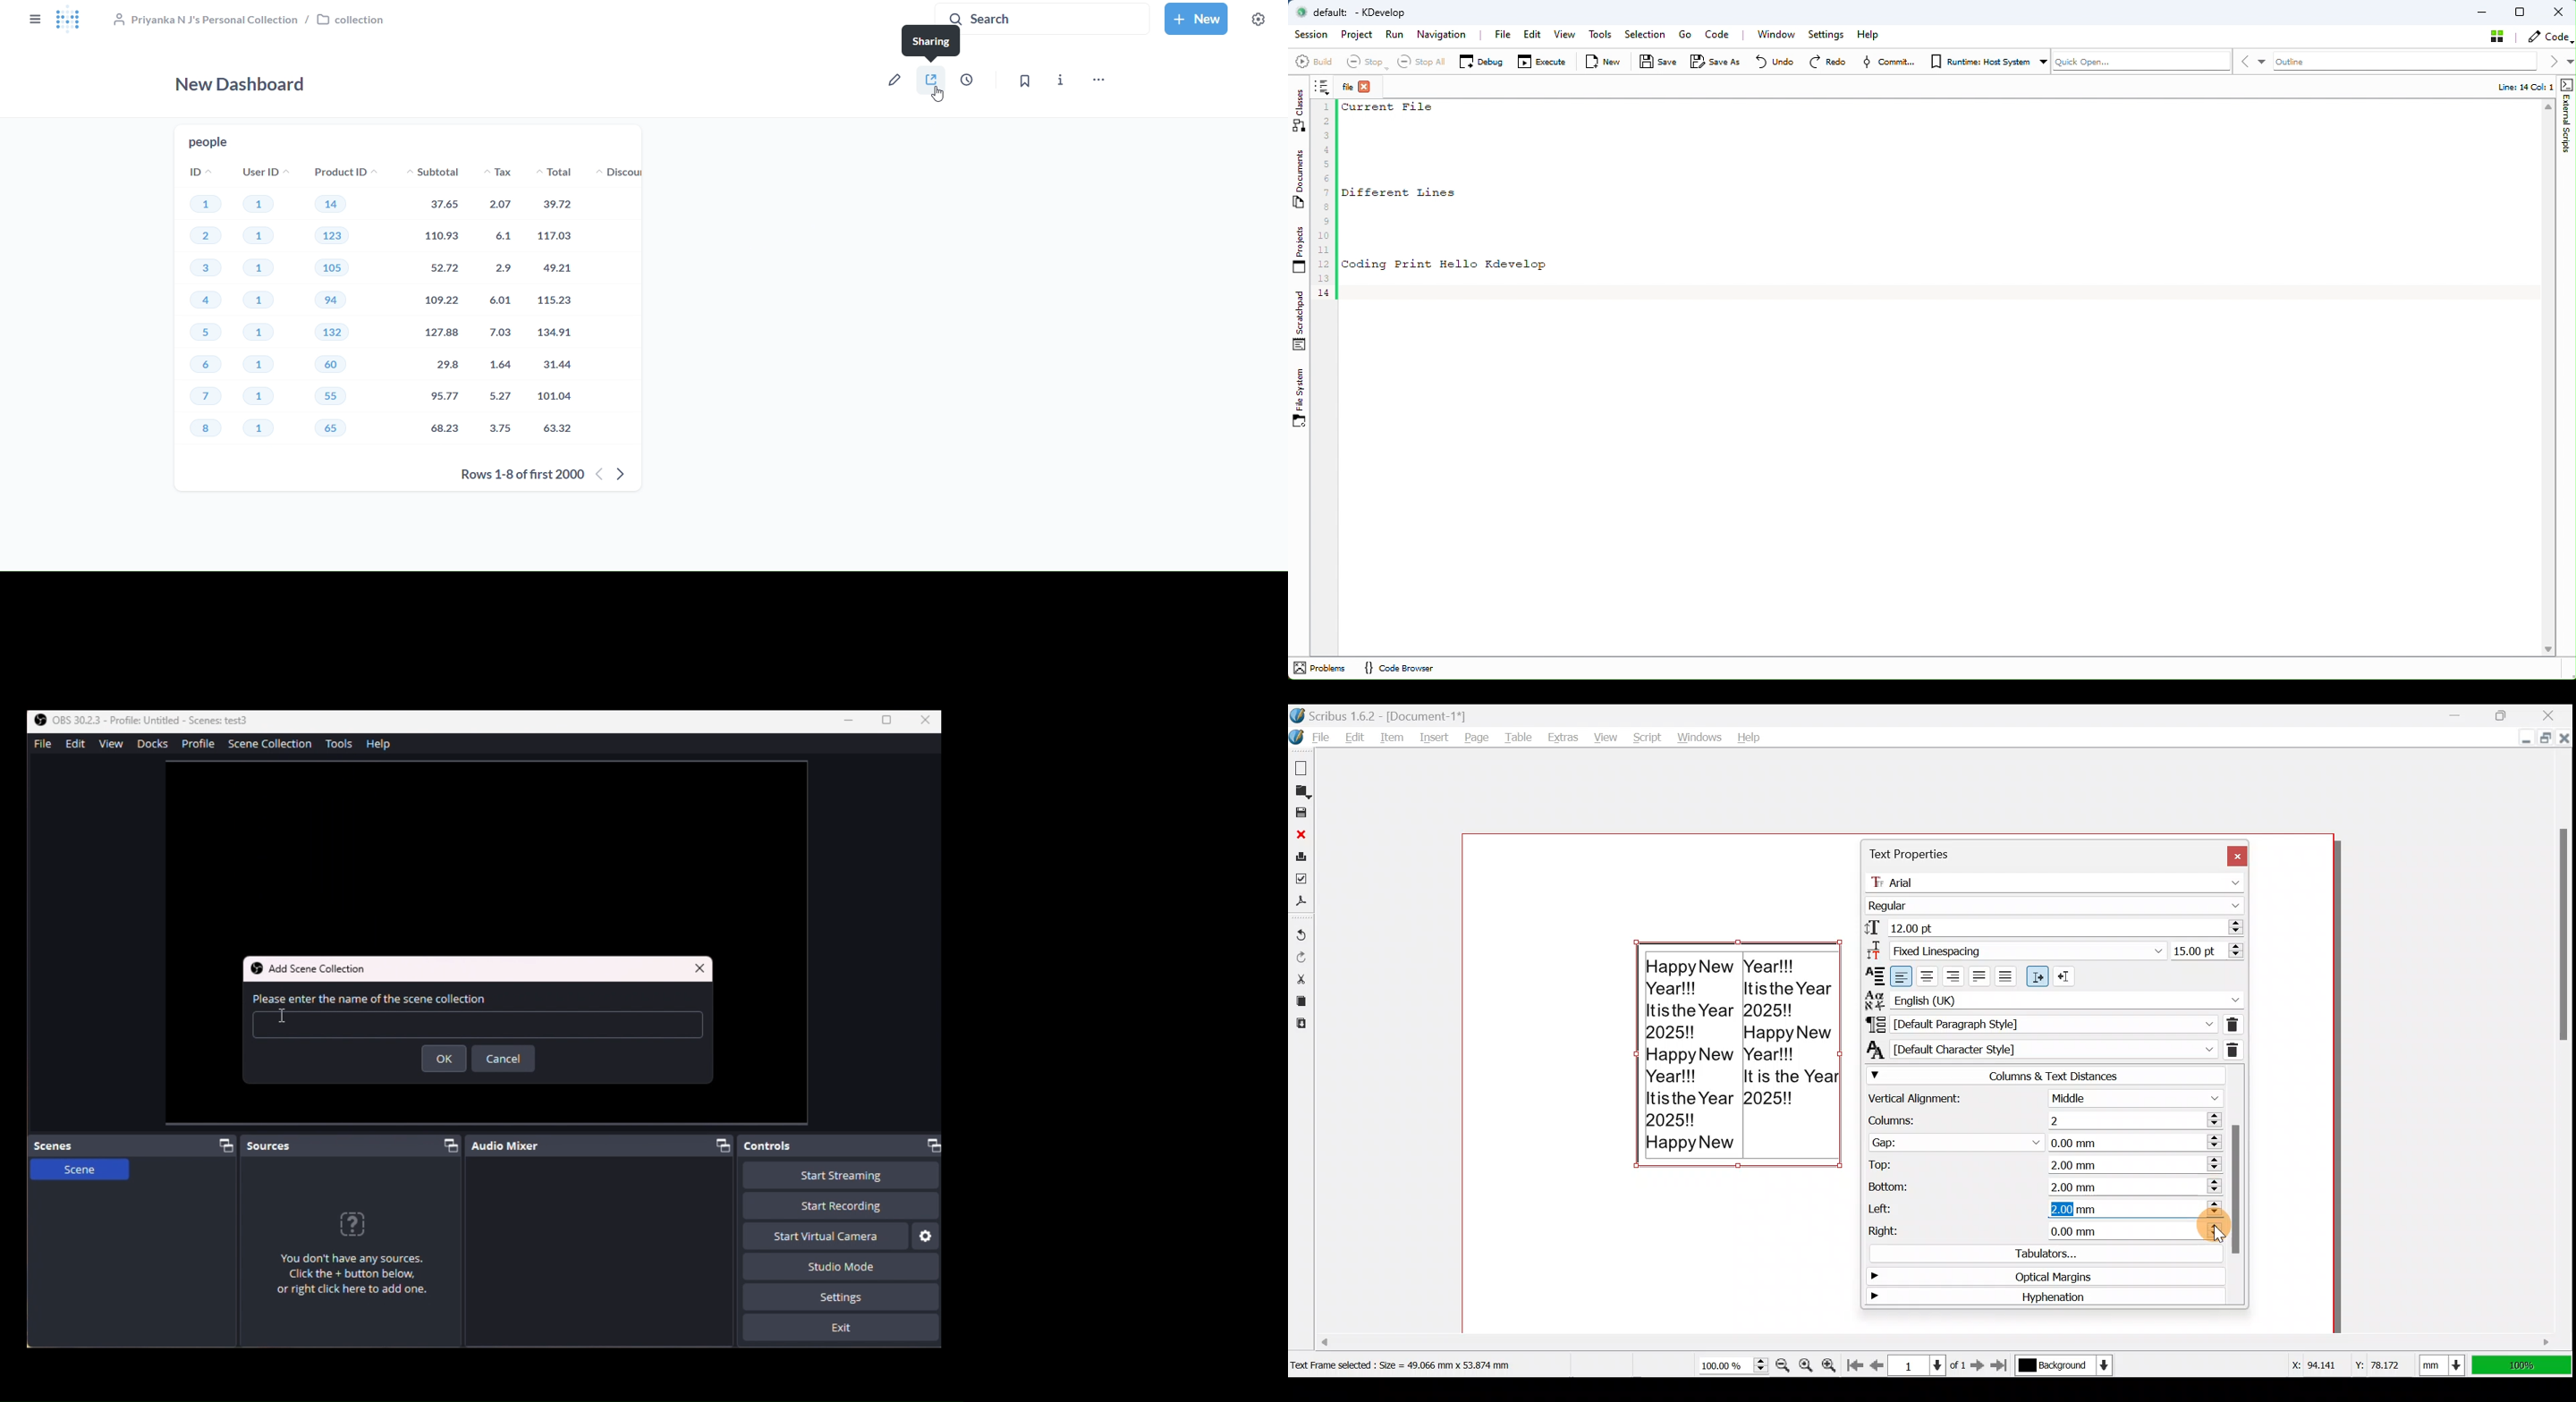 This screenshot has height=1428, width=2576. What do you see at coordinates (1604, 734) in the screenshot?
I see `View` at bounding box center [1604, 734].